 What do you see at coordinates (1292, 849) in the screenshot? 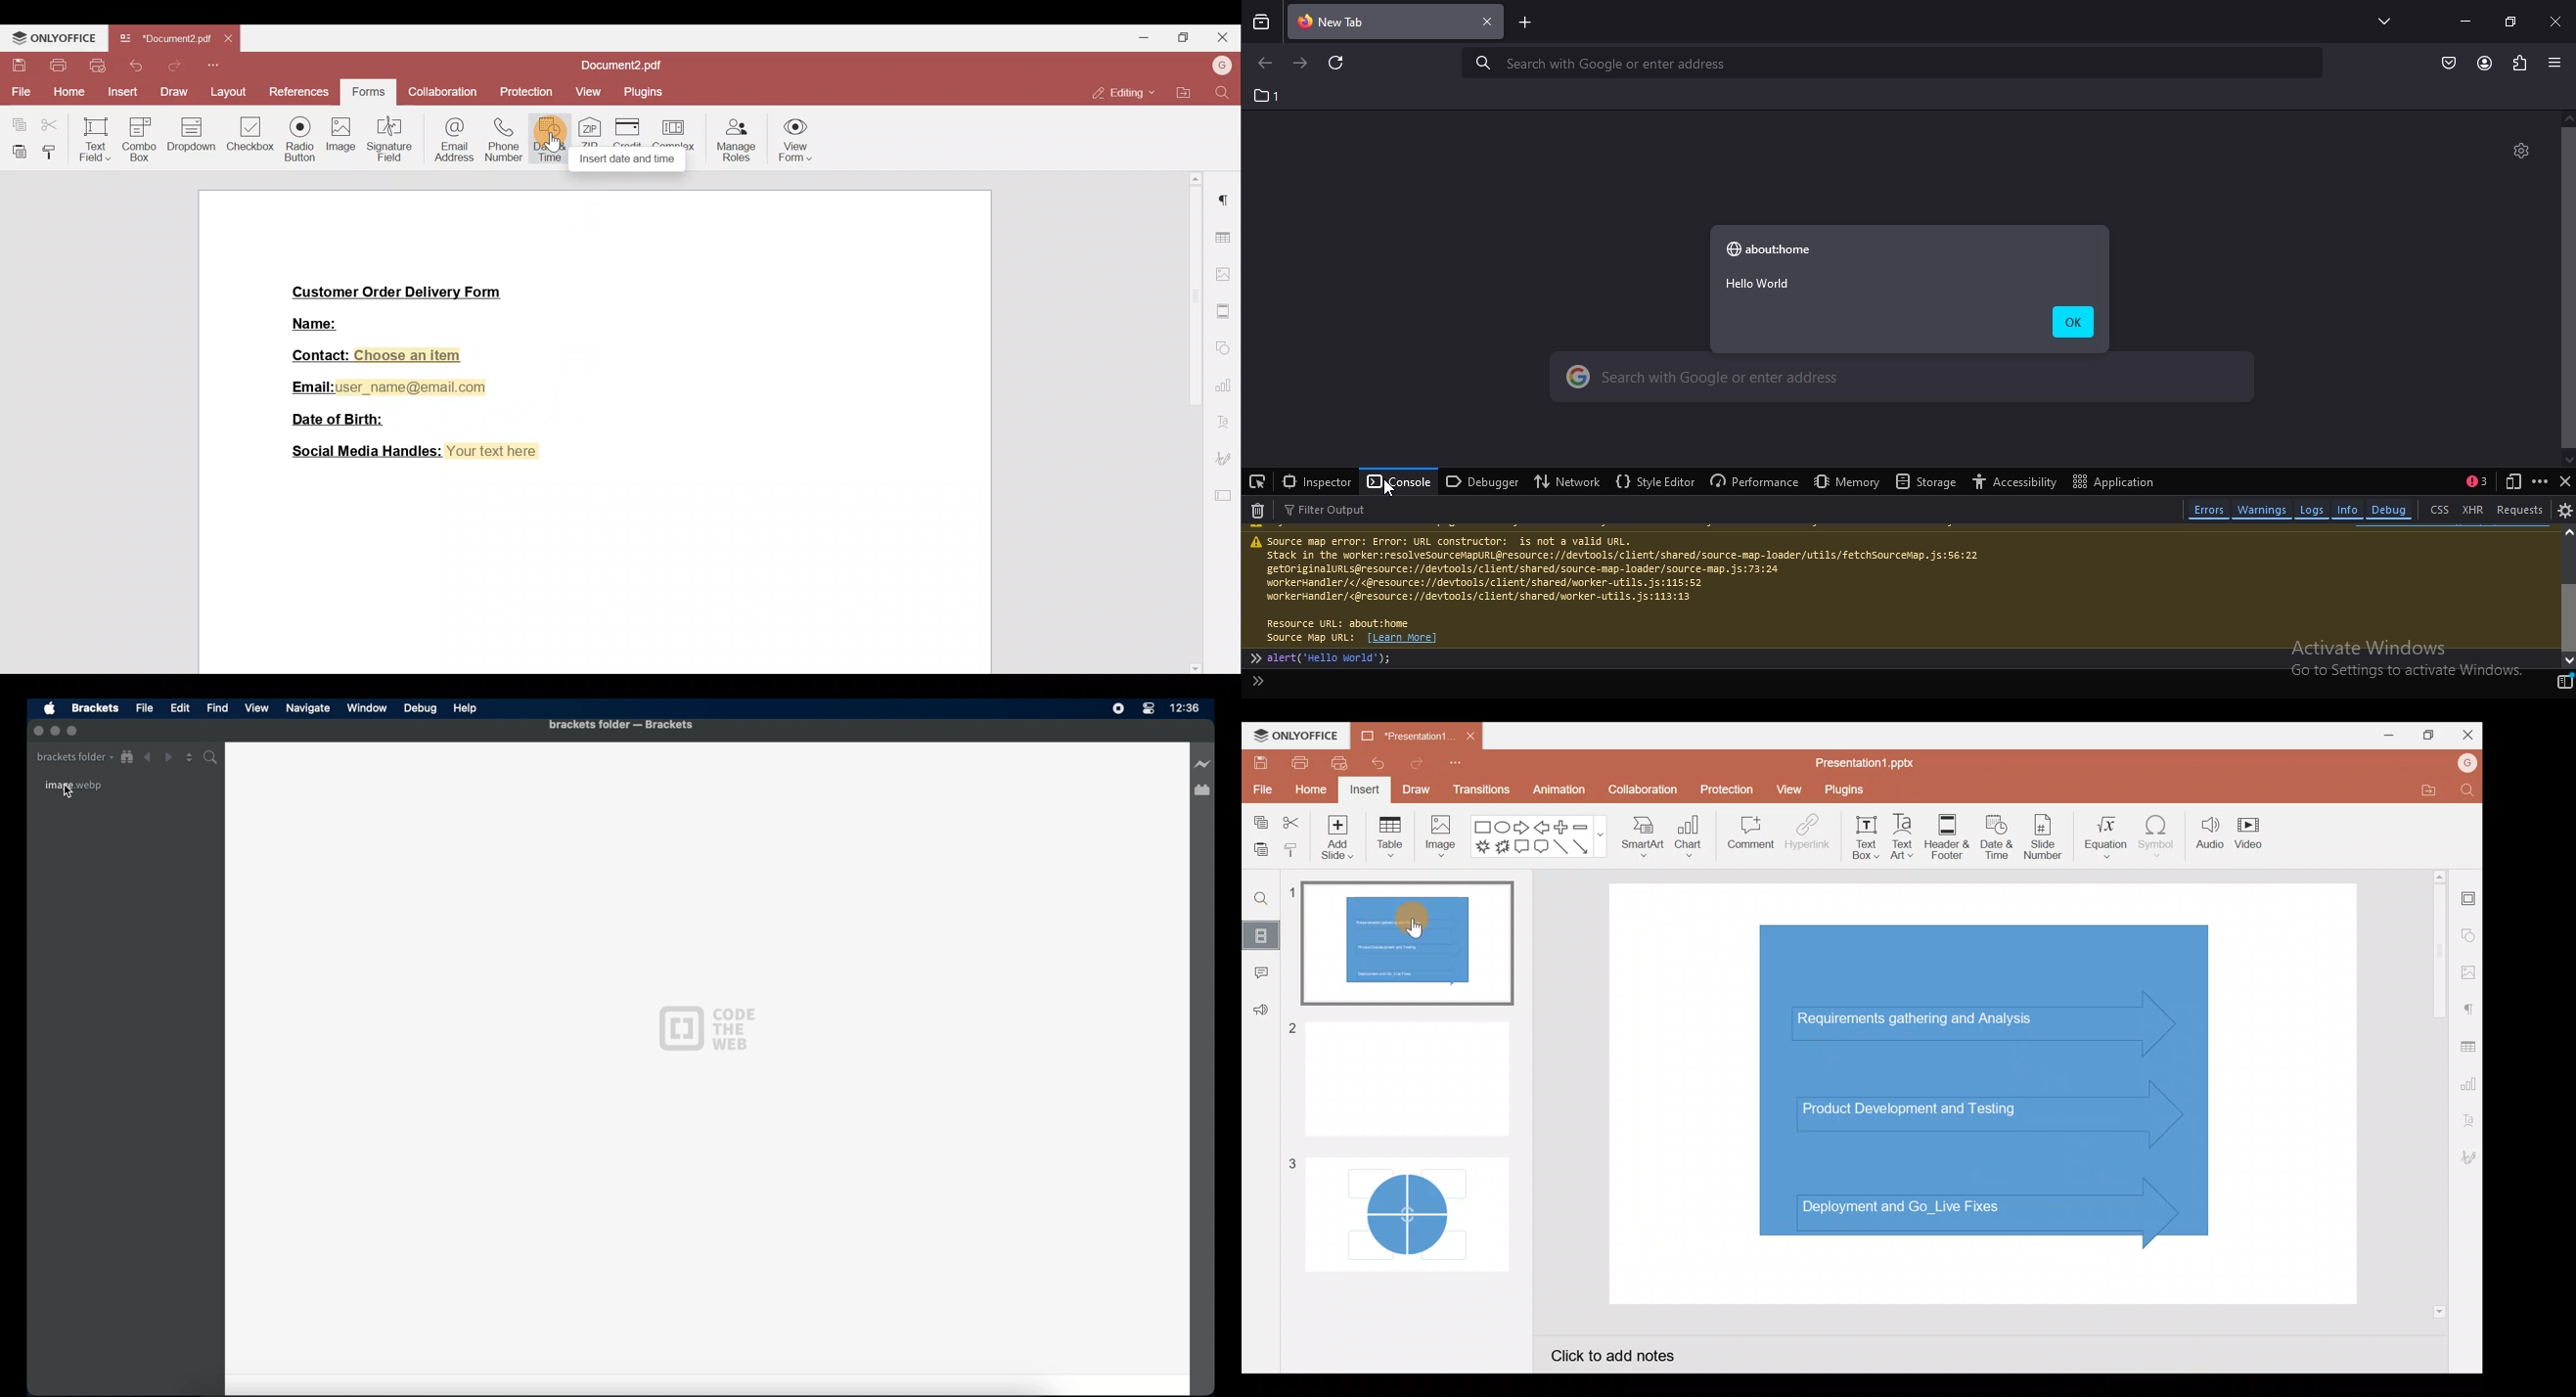
I see `Copy style` at bounding box center [1292, 849].